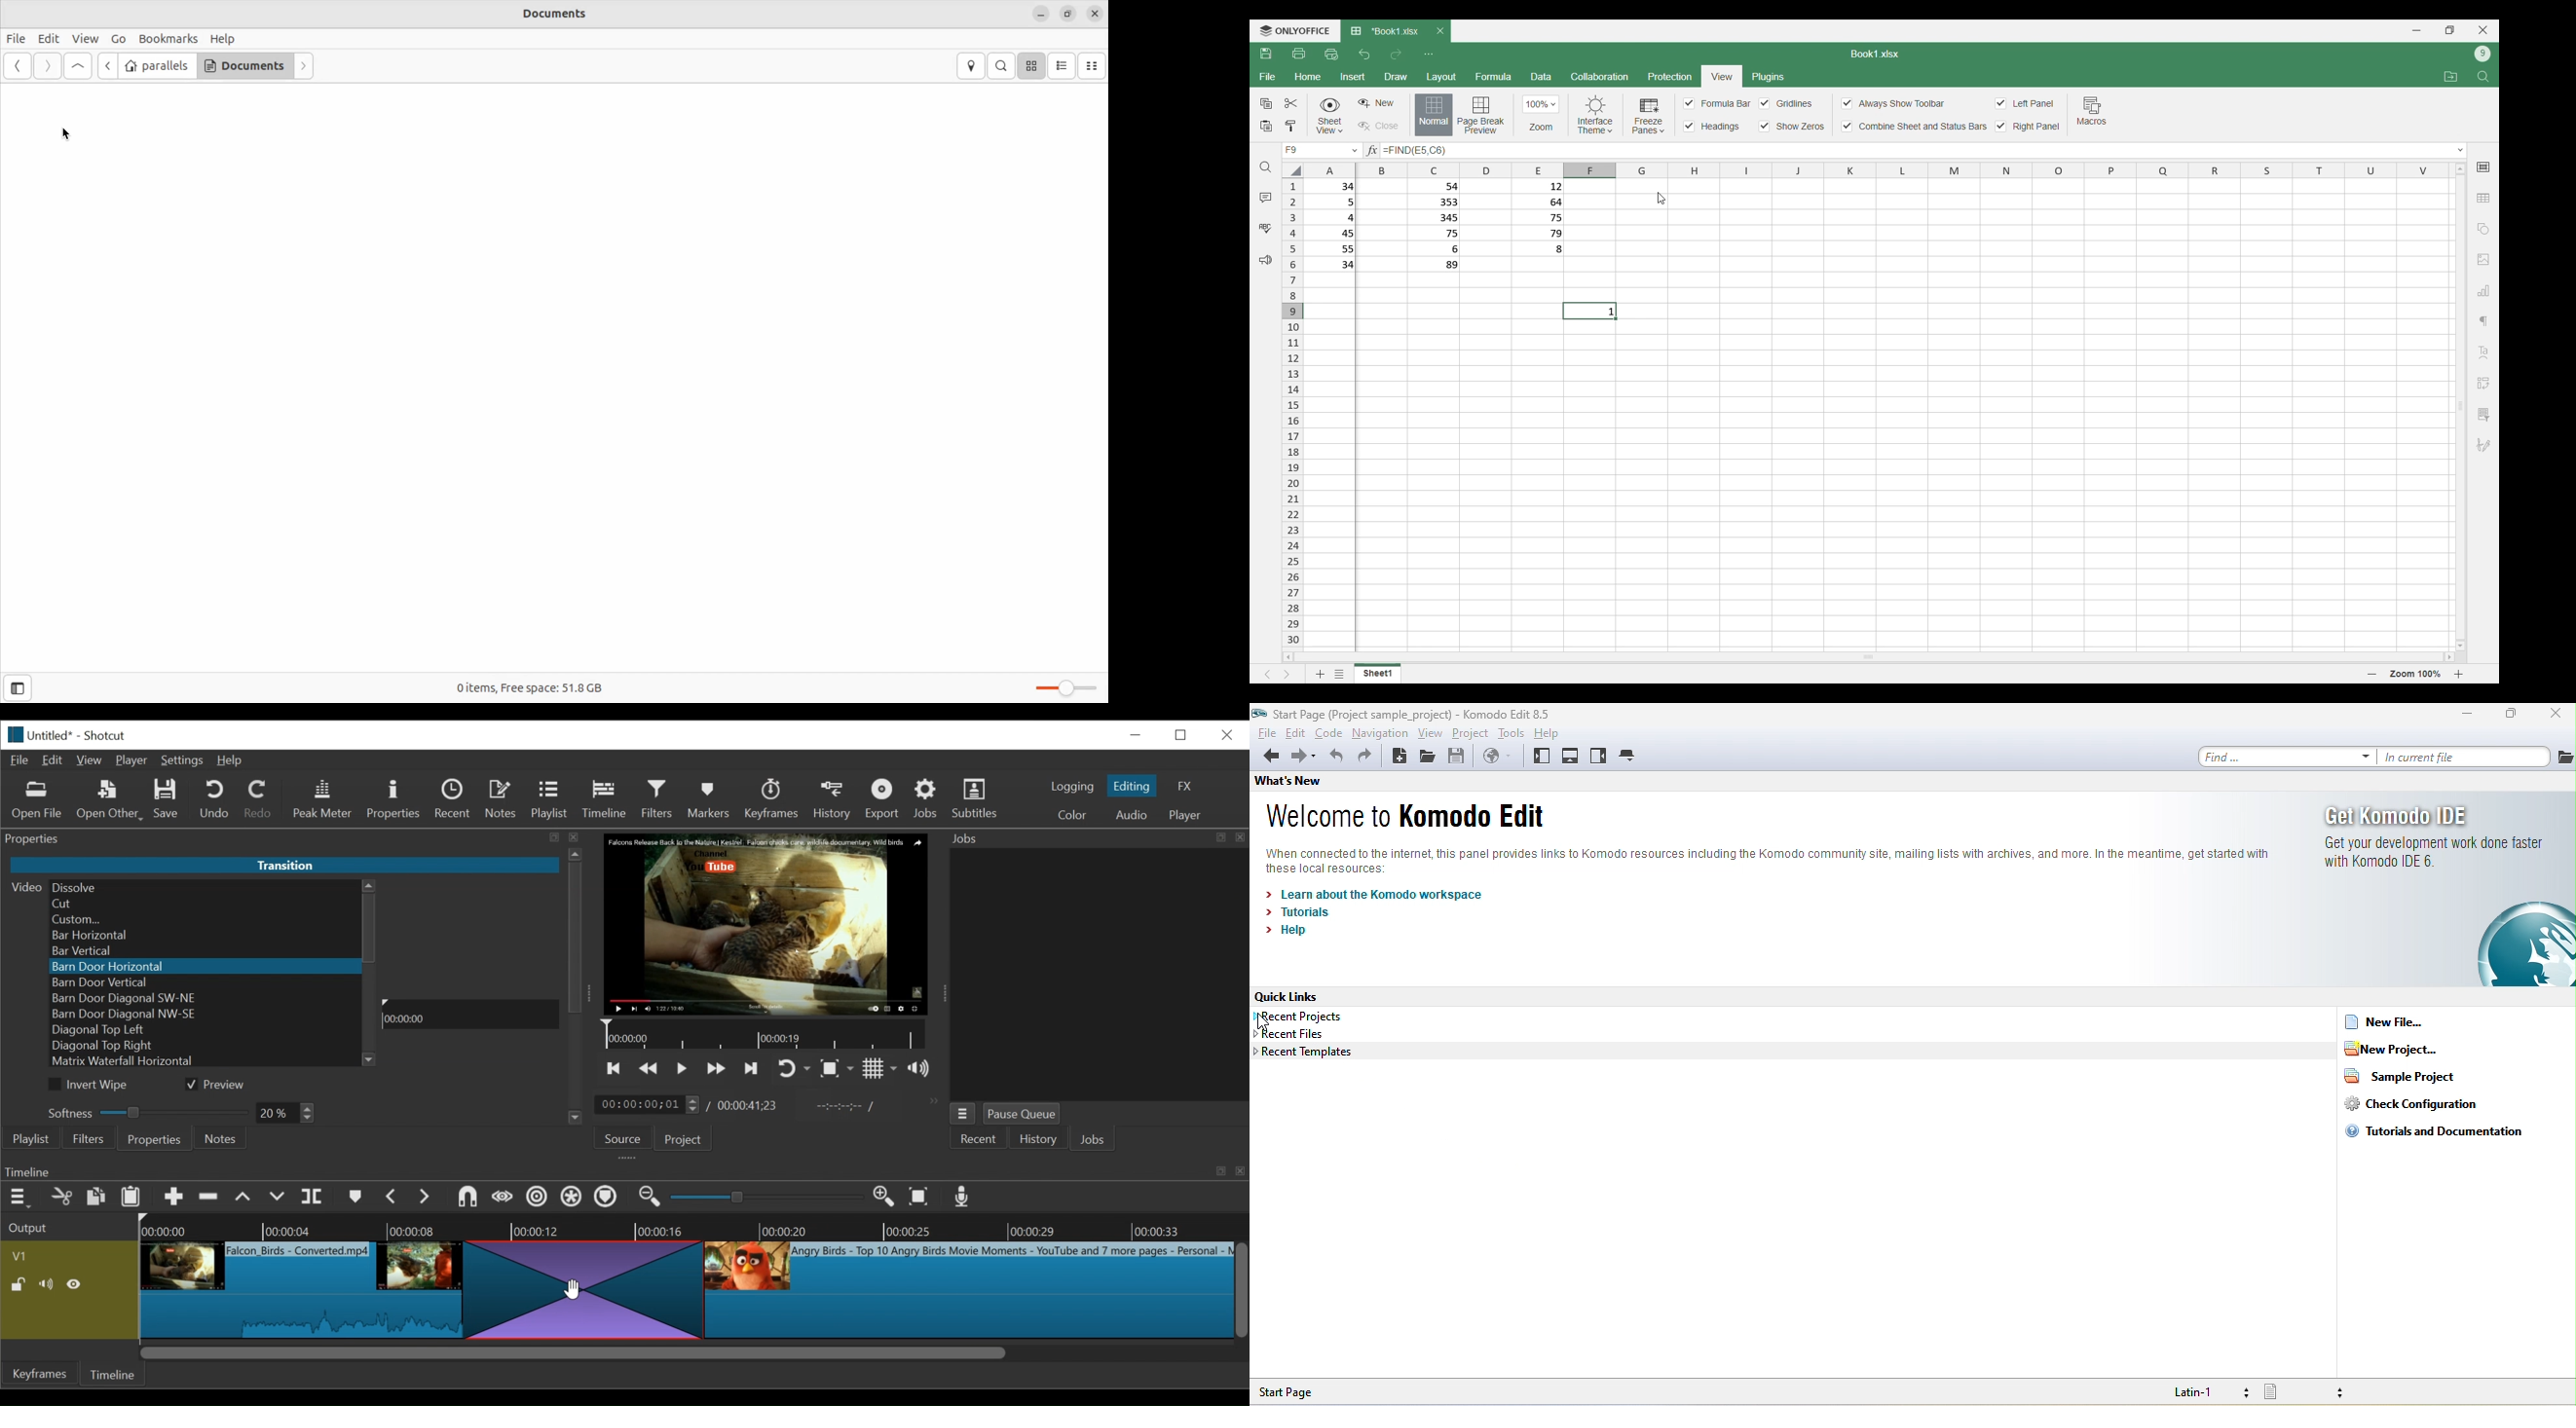  Describe the element at coordinates (2460, 403) in the screenshot. I see `Vertical slide bar` at that location.